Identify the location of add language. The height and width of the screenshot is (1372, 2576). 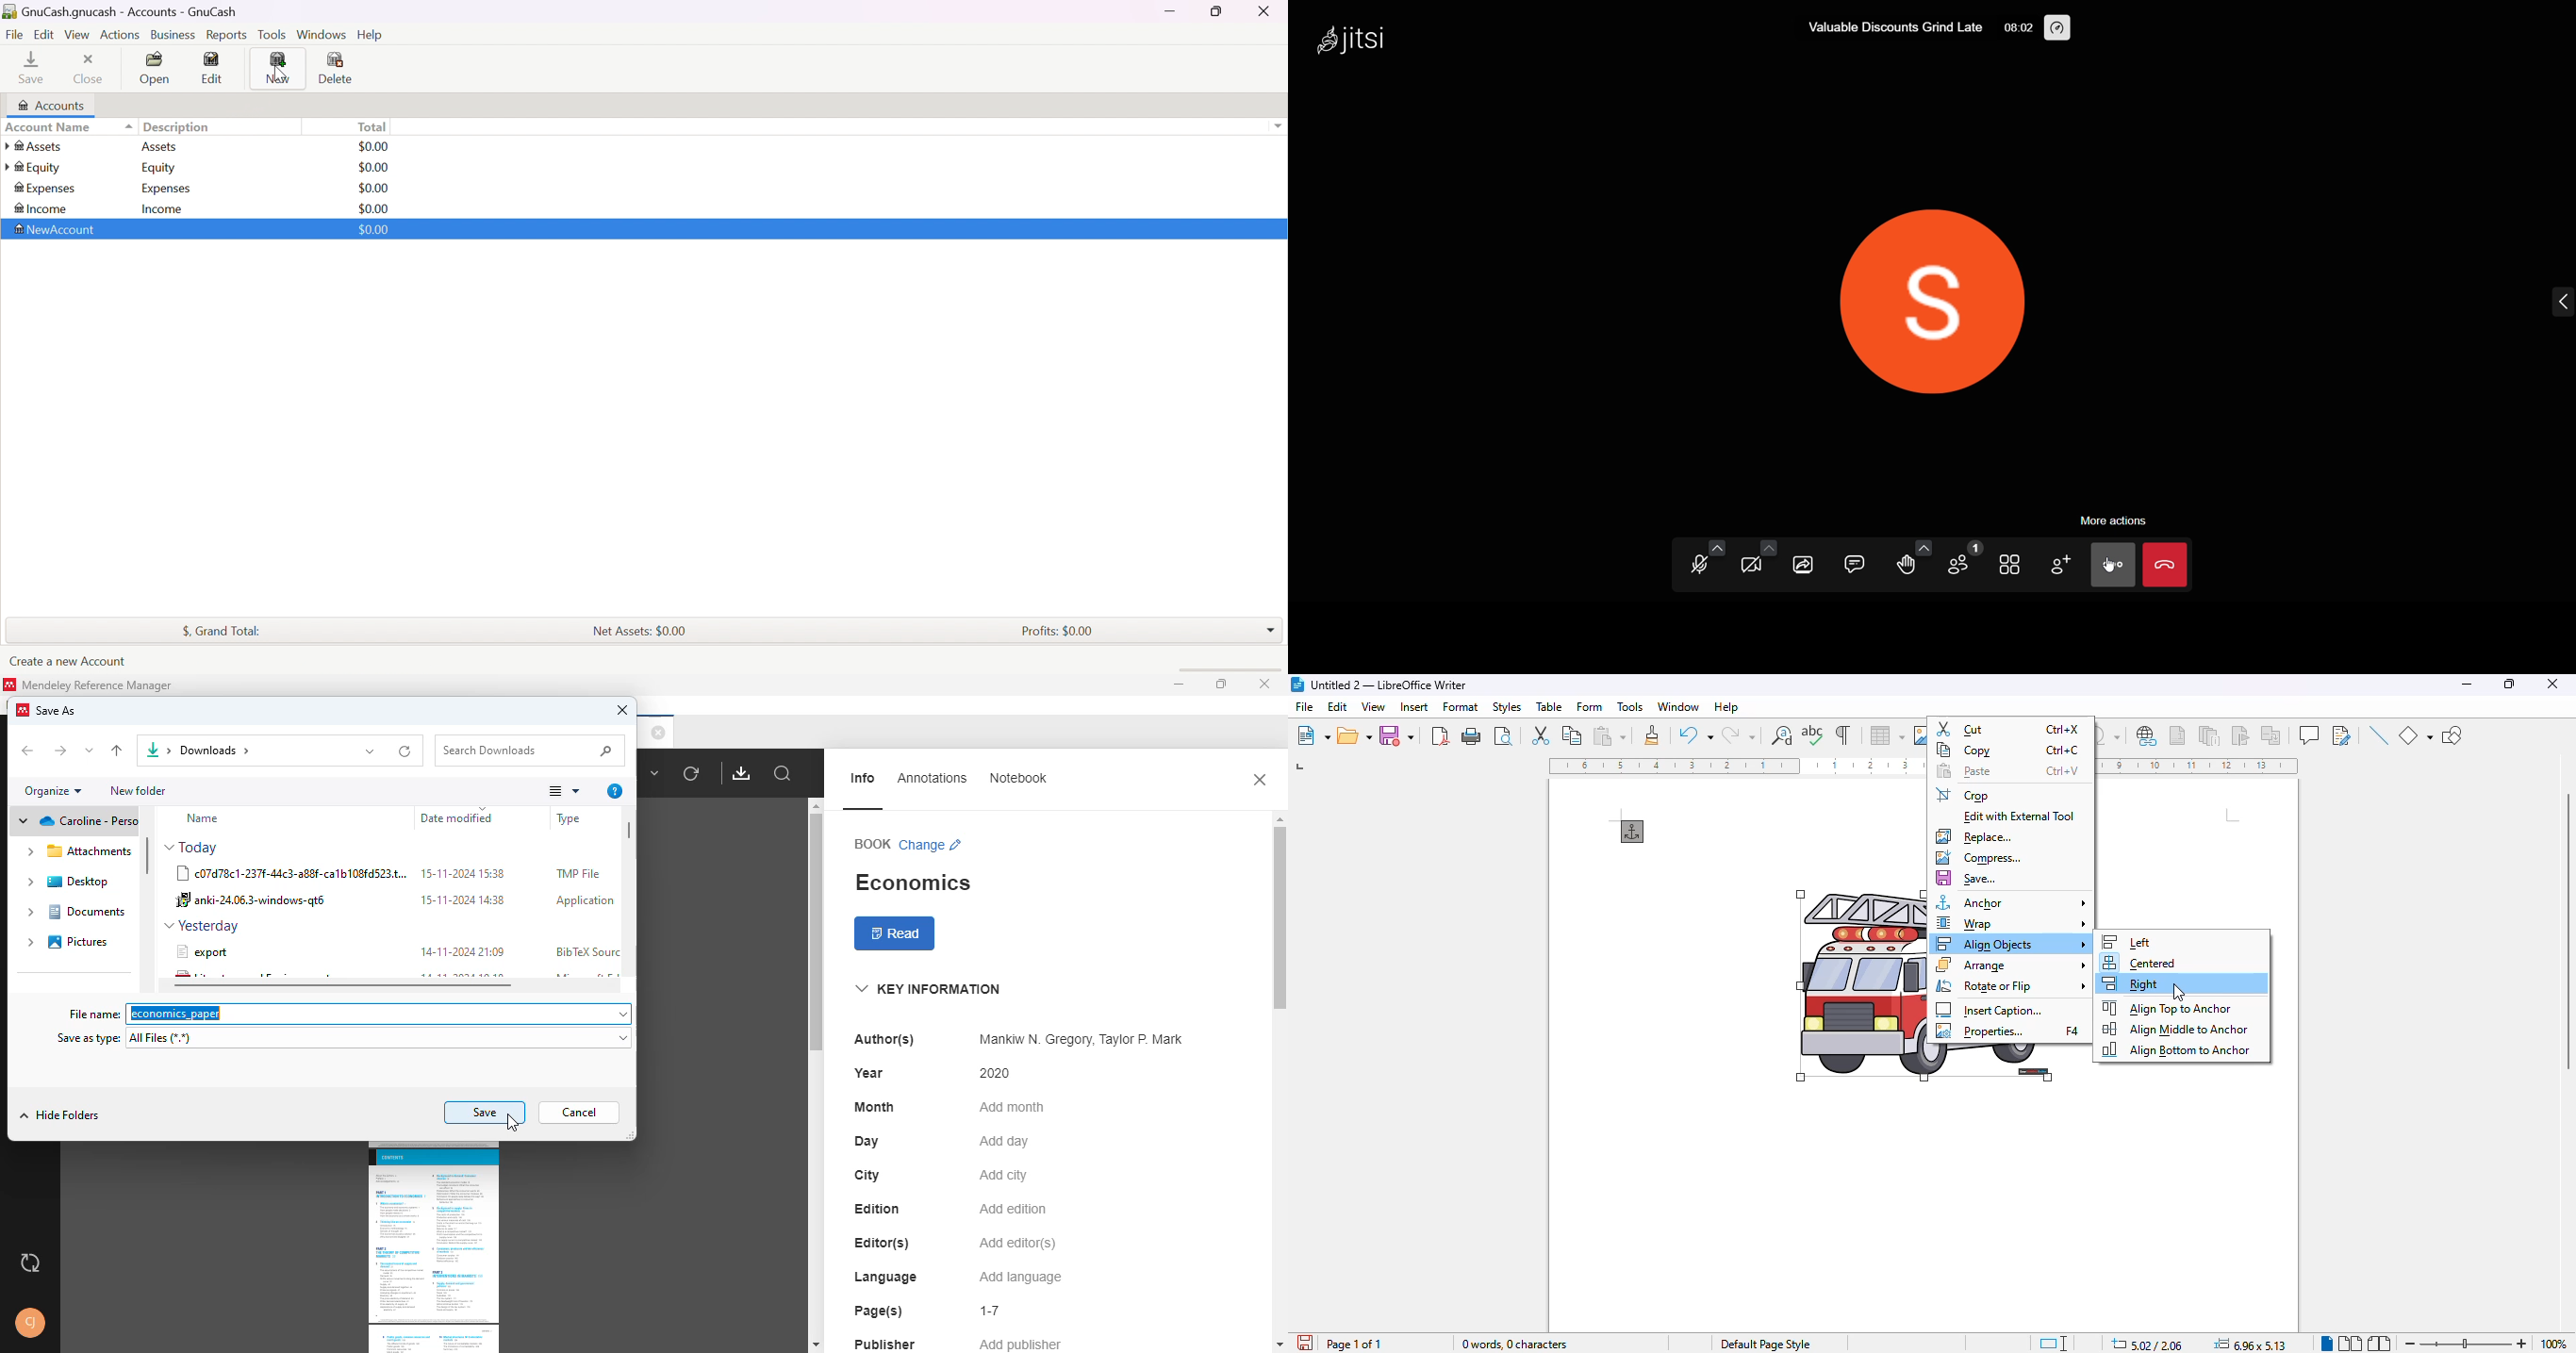
(1021, 1278).